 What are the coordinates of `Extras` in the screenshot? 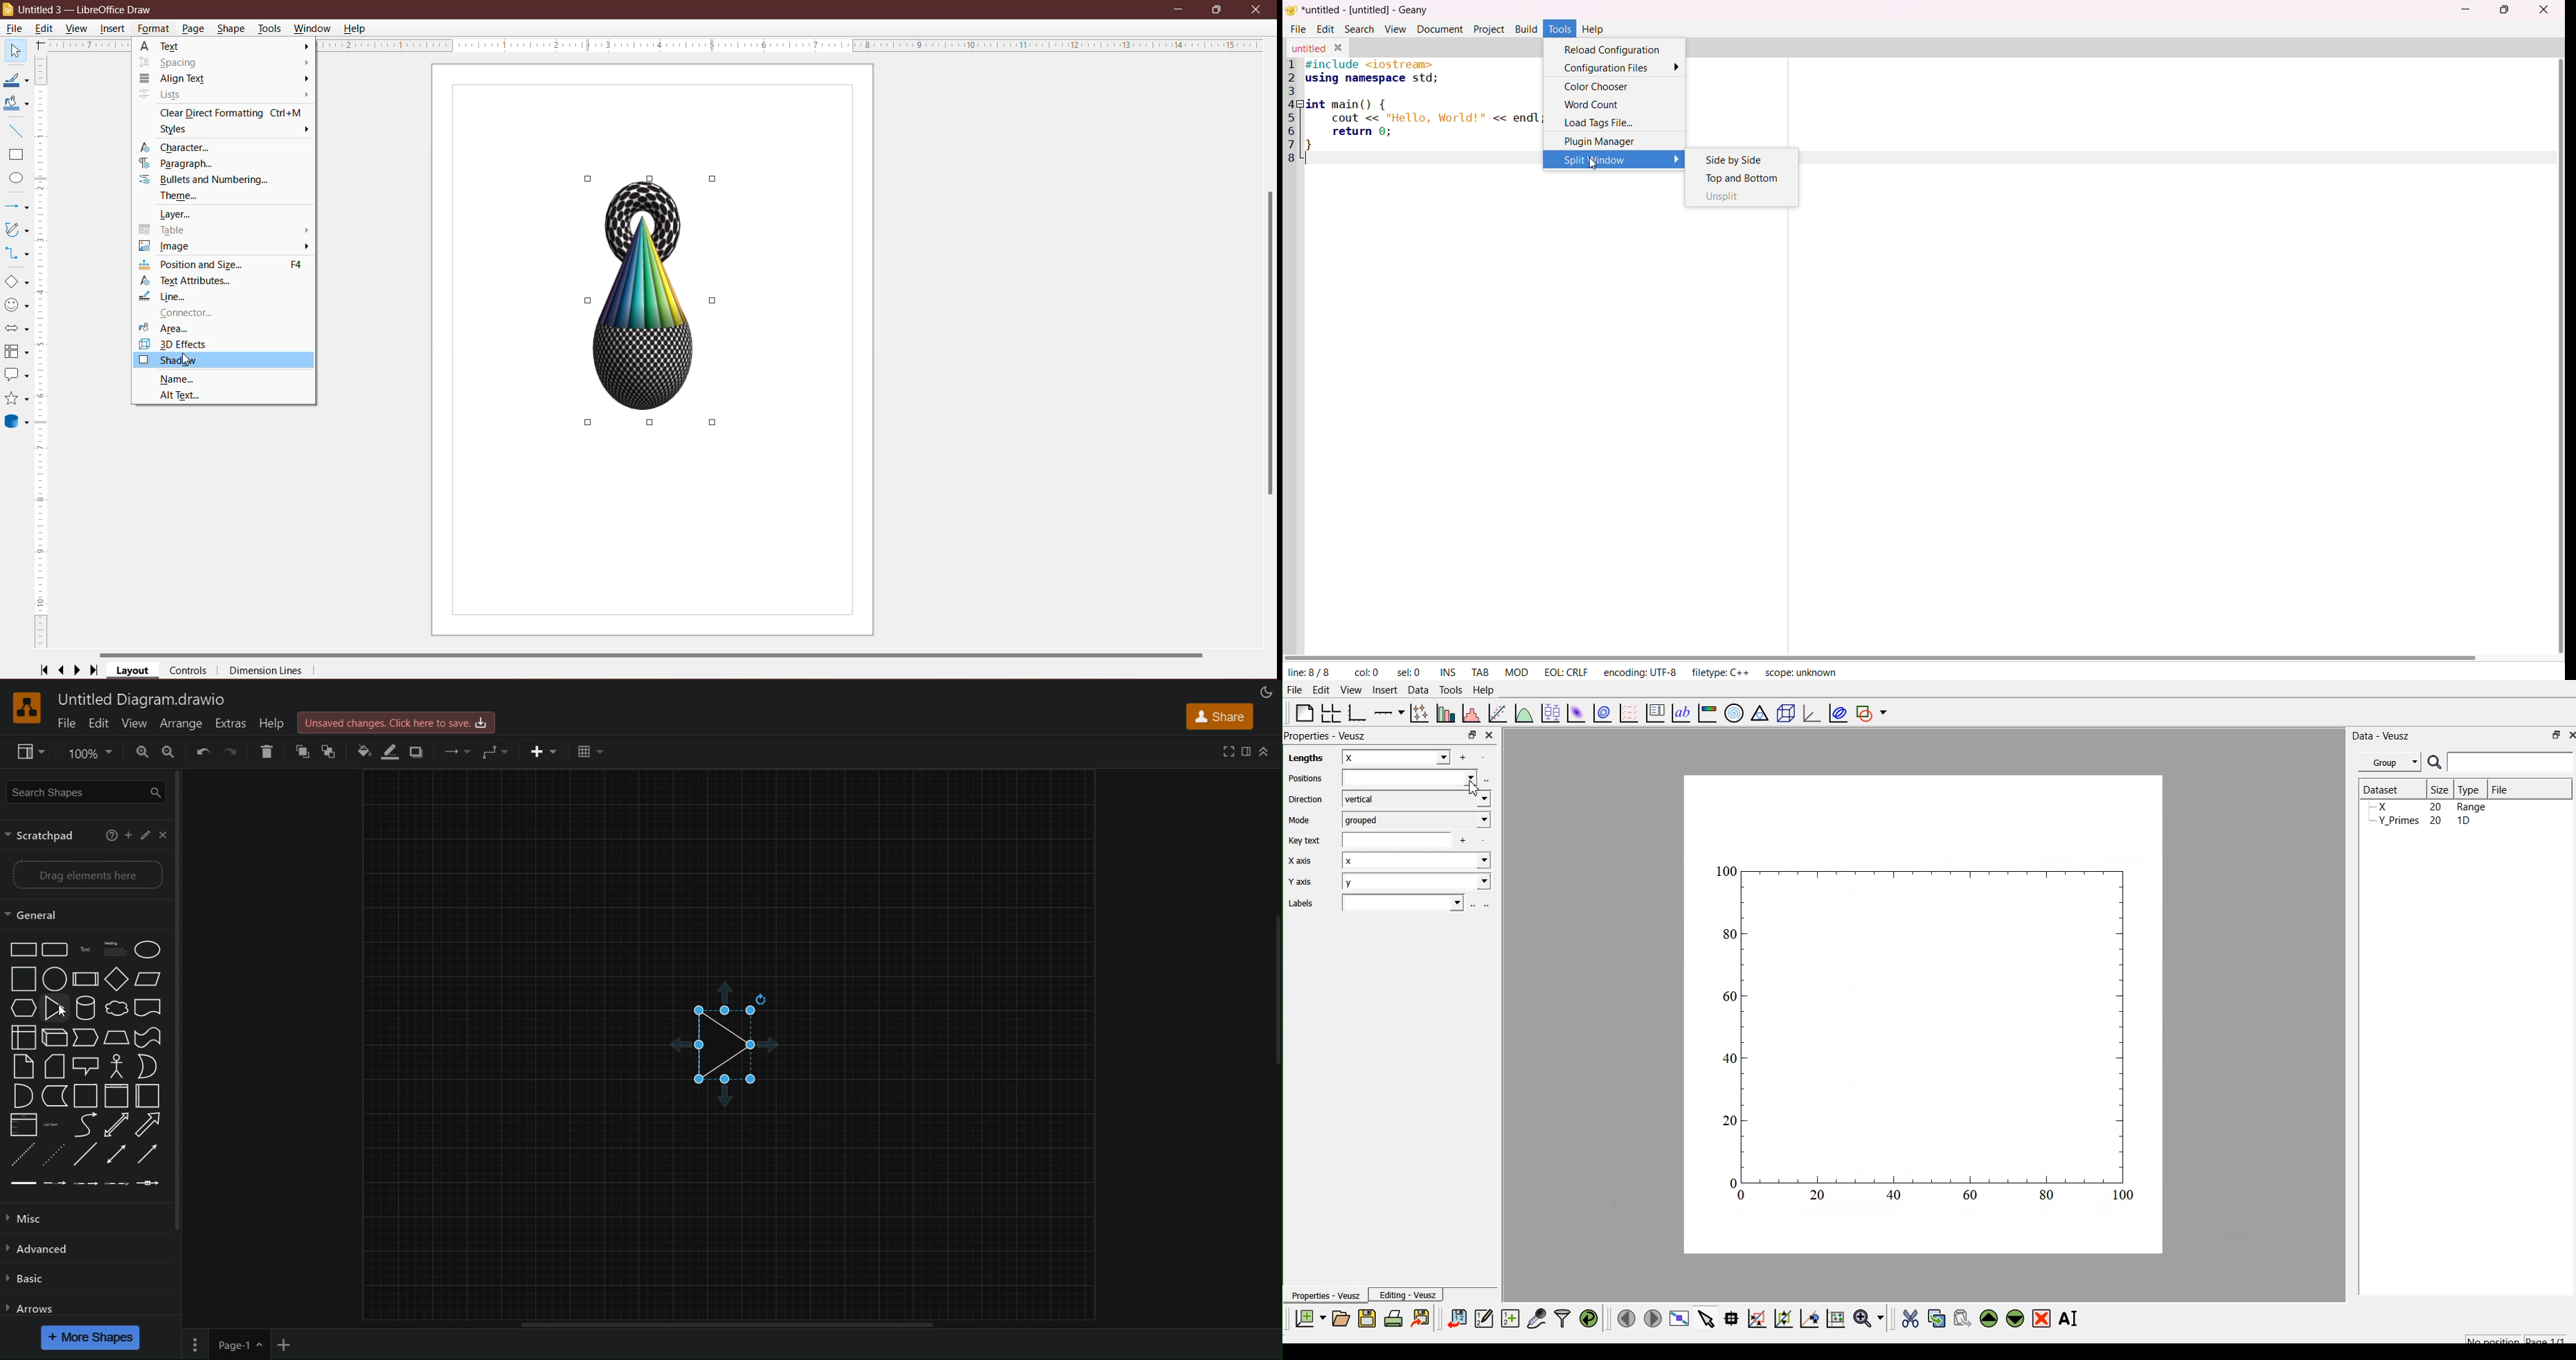 It's located at (232, 723).